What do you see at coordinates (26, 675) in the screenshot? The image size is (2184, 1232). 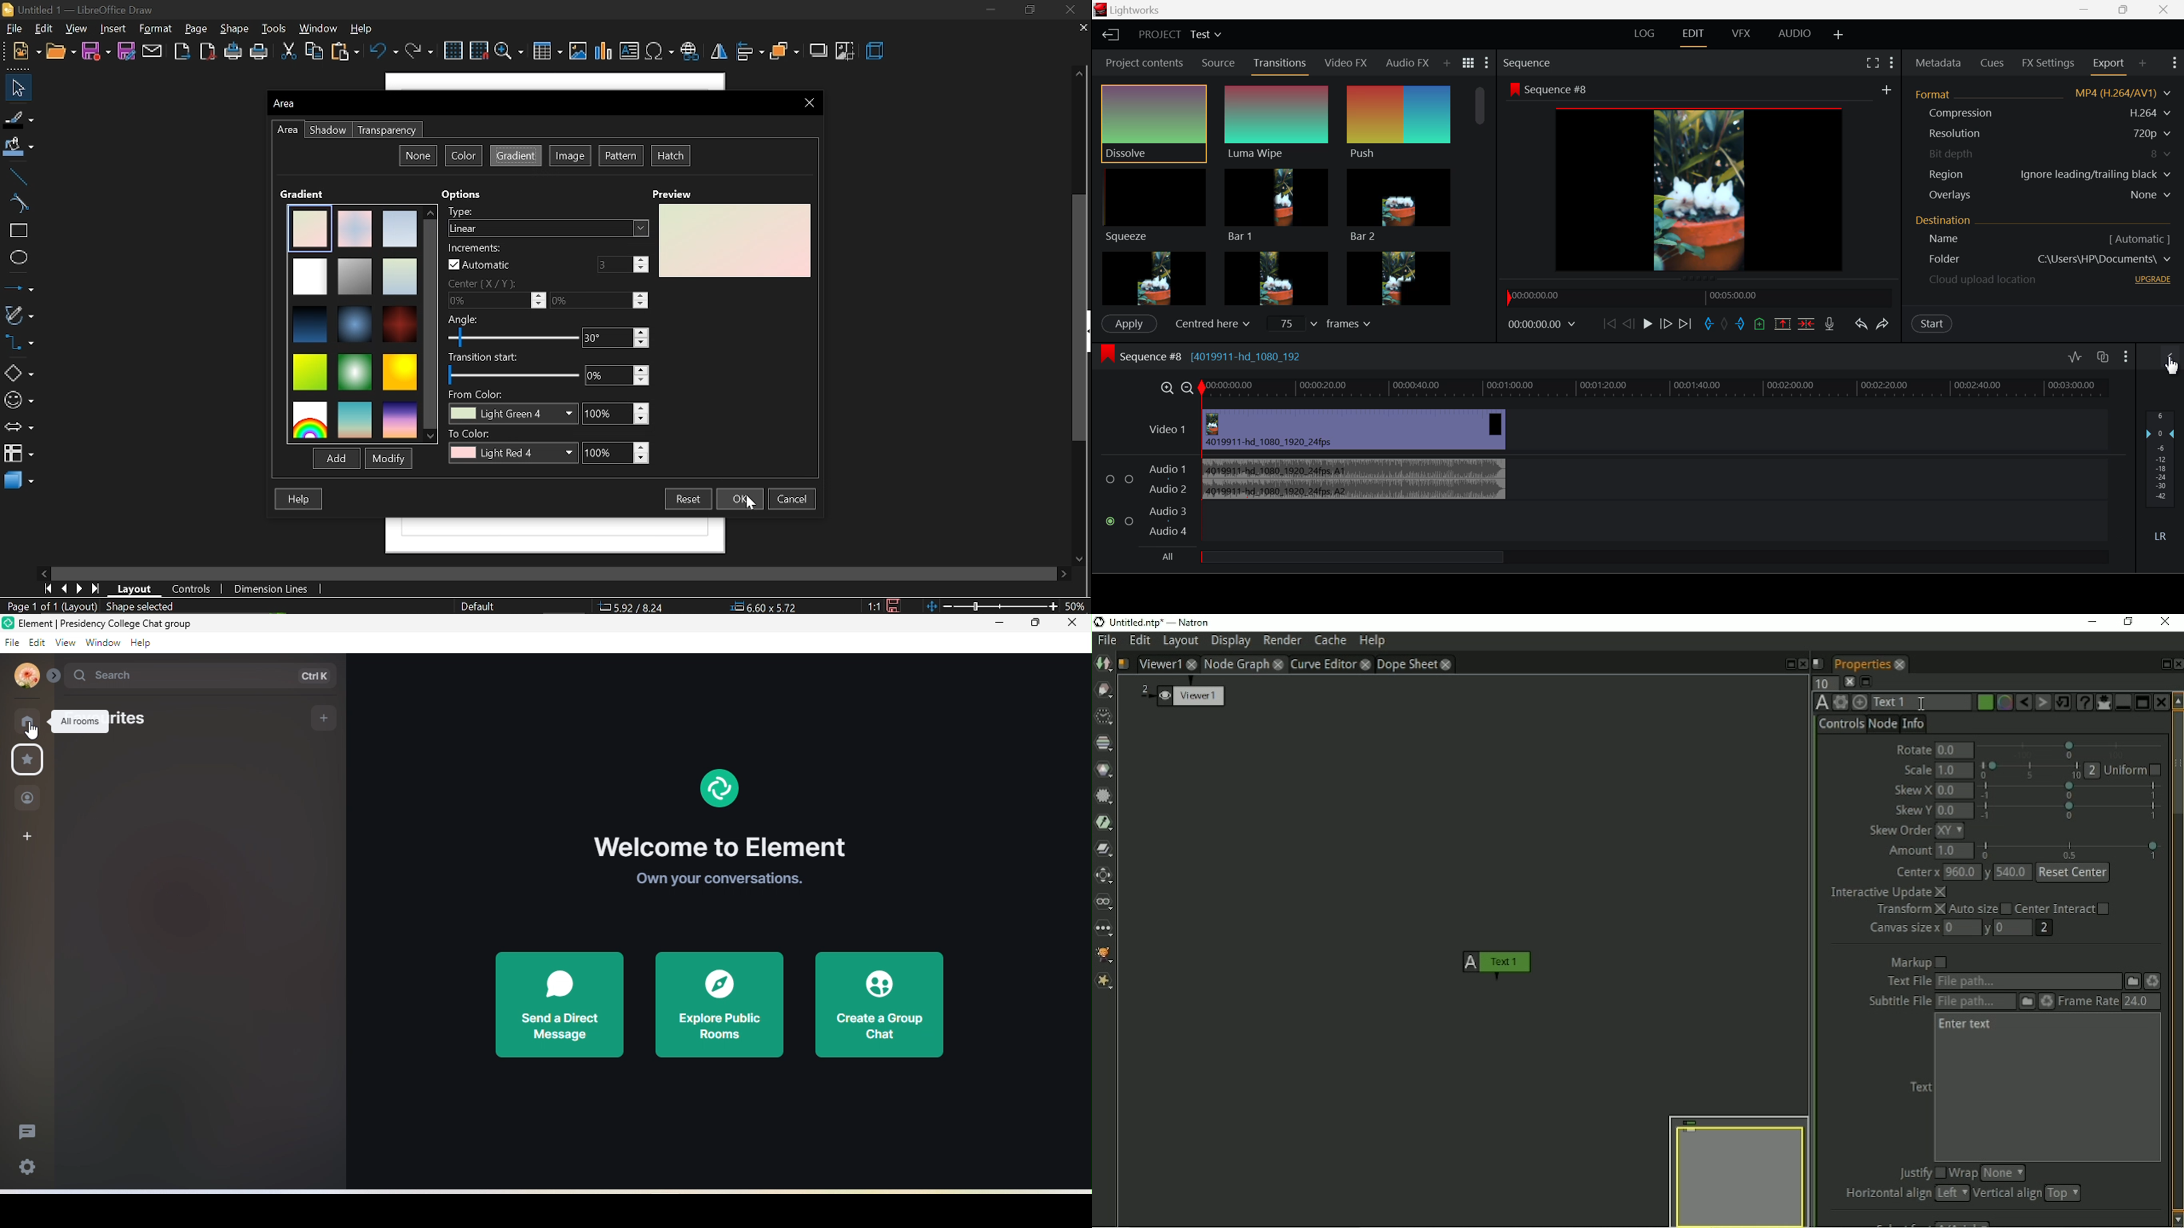 I see `udita mandal` at bounding box center [26, 675].